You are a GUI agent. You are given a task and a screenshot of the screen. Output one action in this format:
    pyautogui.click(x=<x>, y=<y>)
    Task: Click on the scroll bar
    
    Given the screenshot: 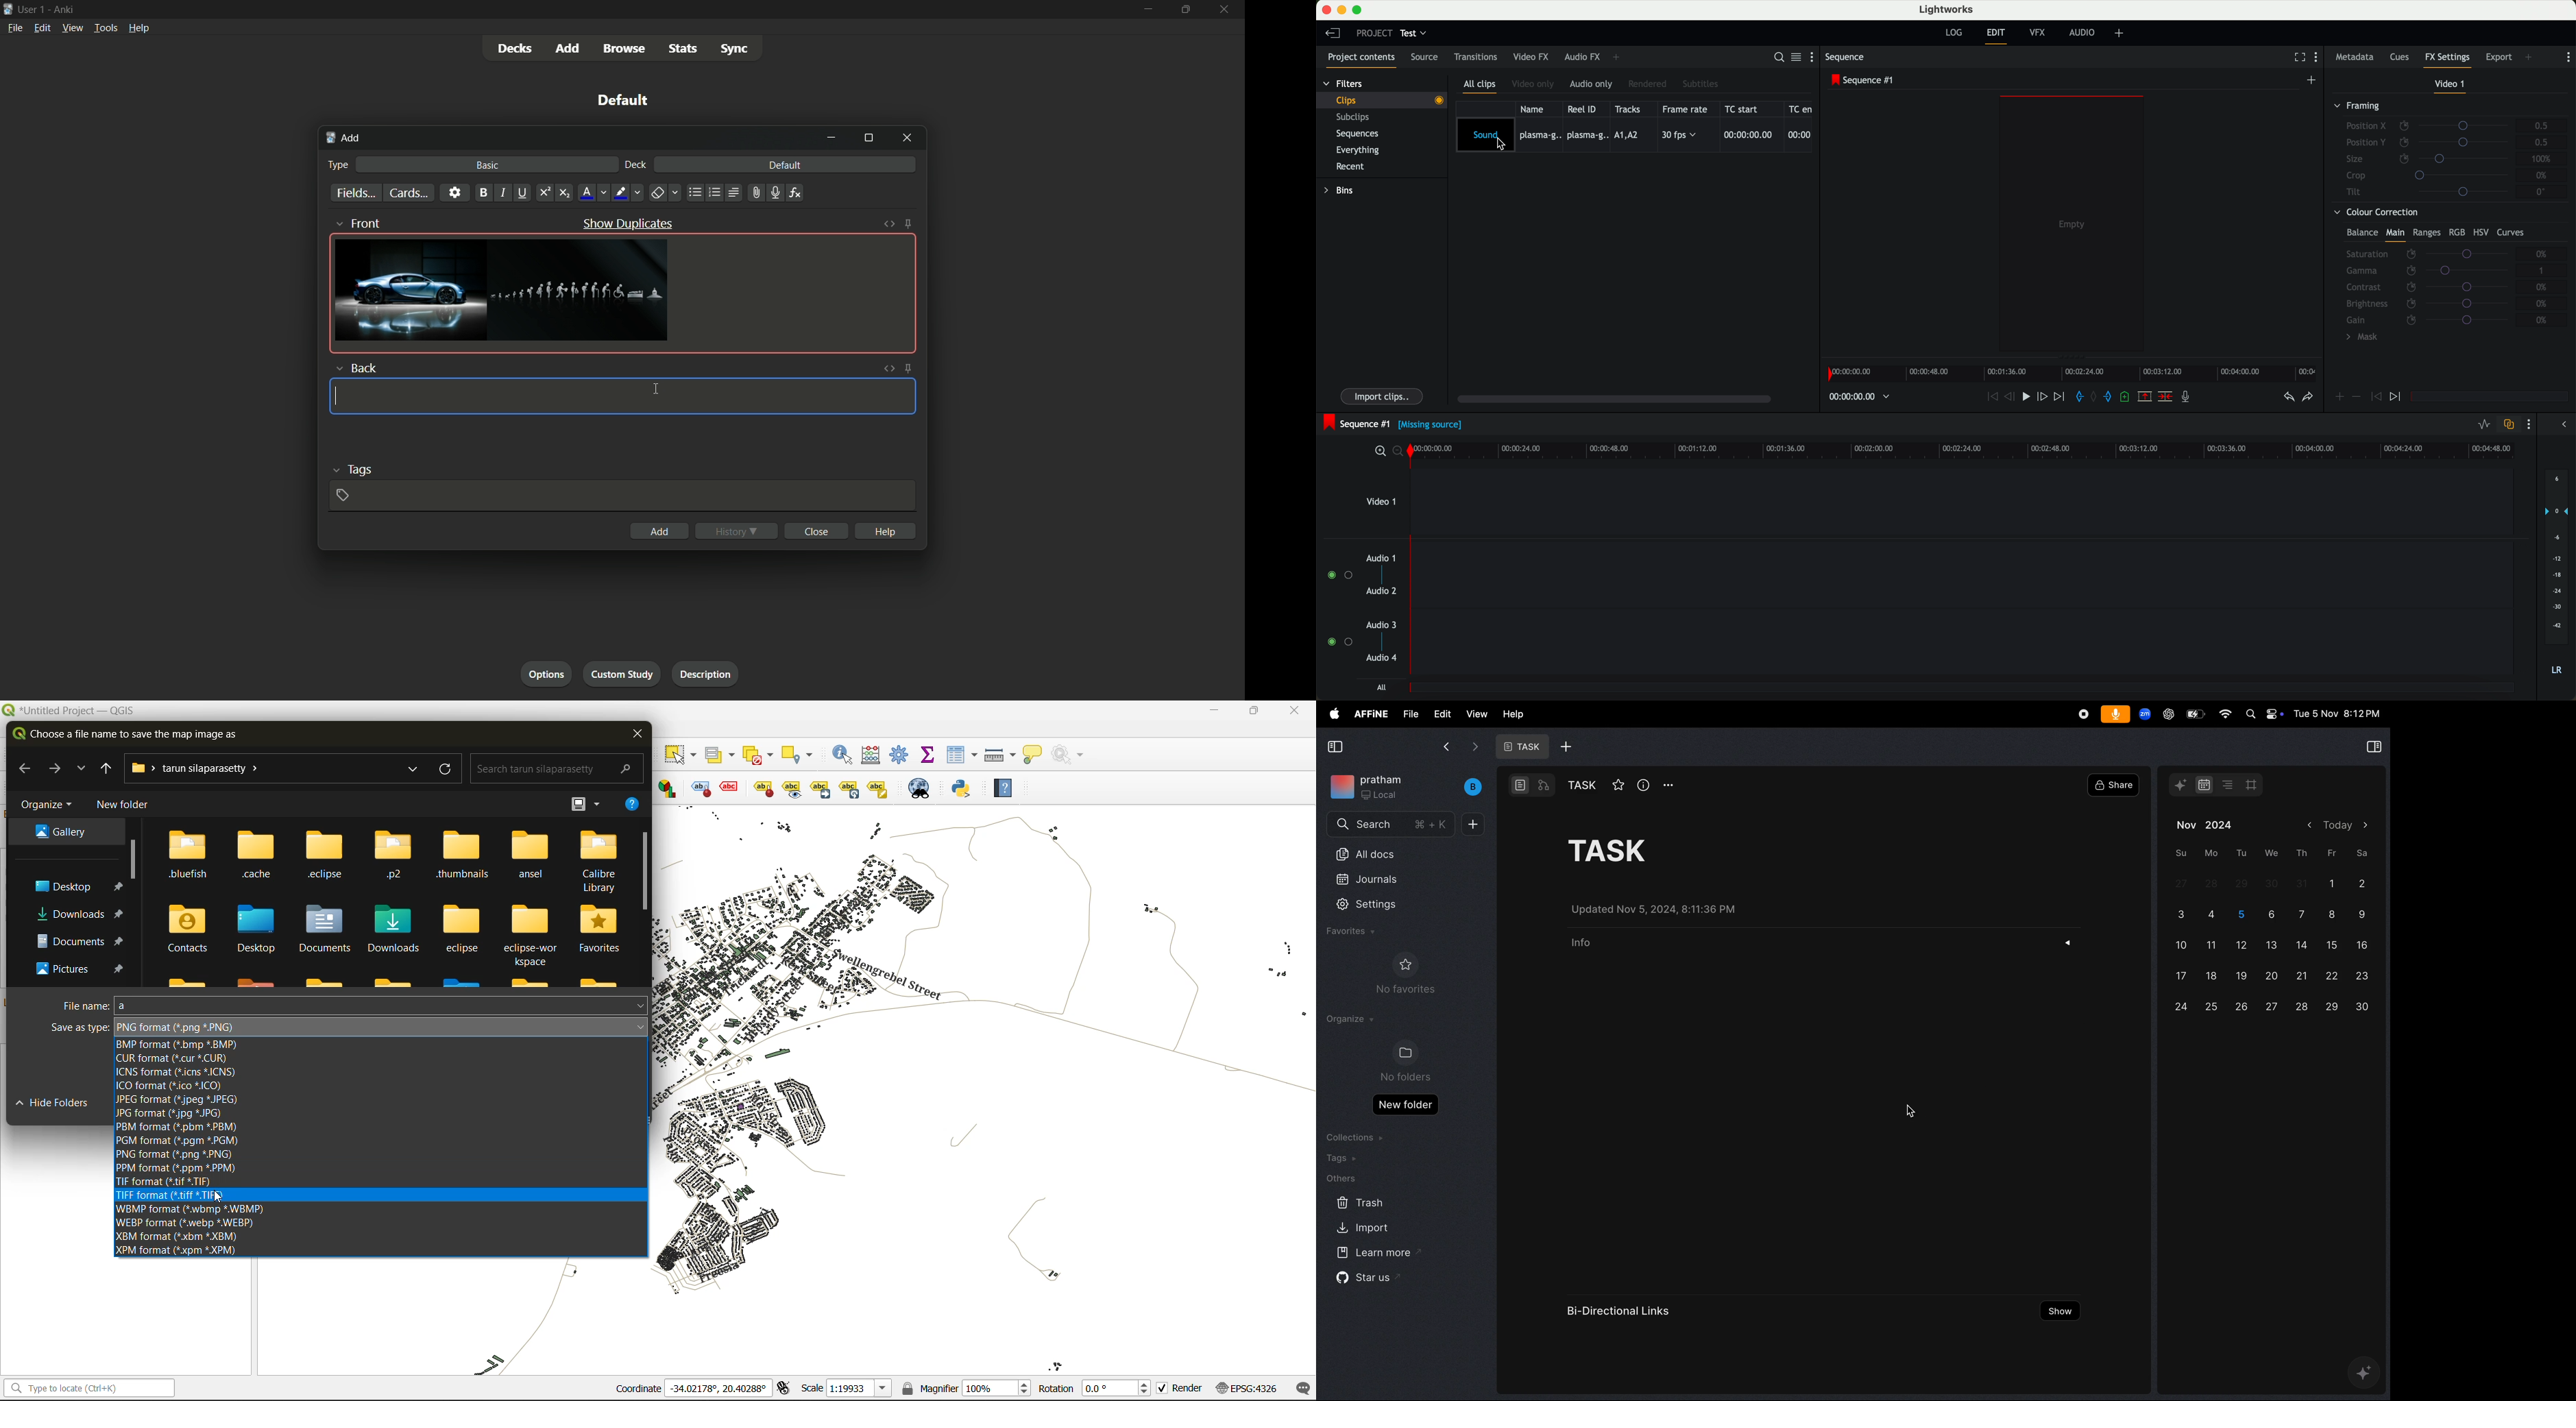 What is the action you would take?
    pyautogui.click(x=1619, y=400)
    